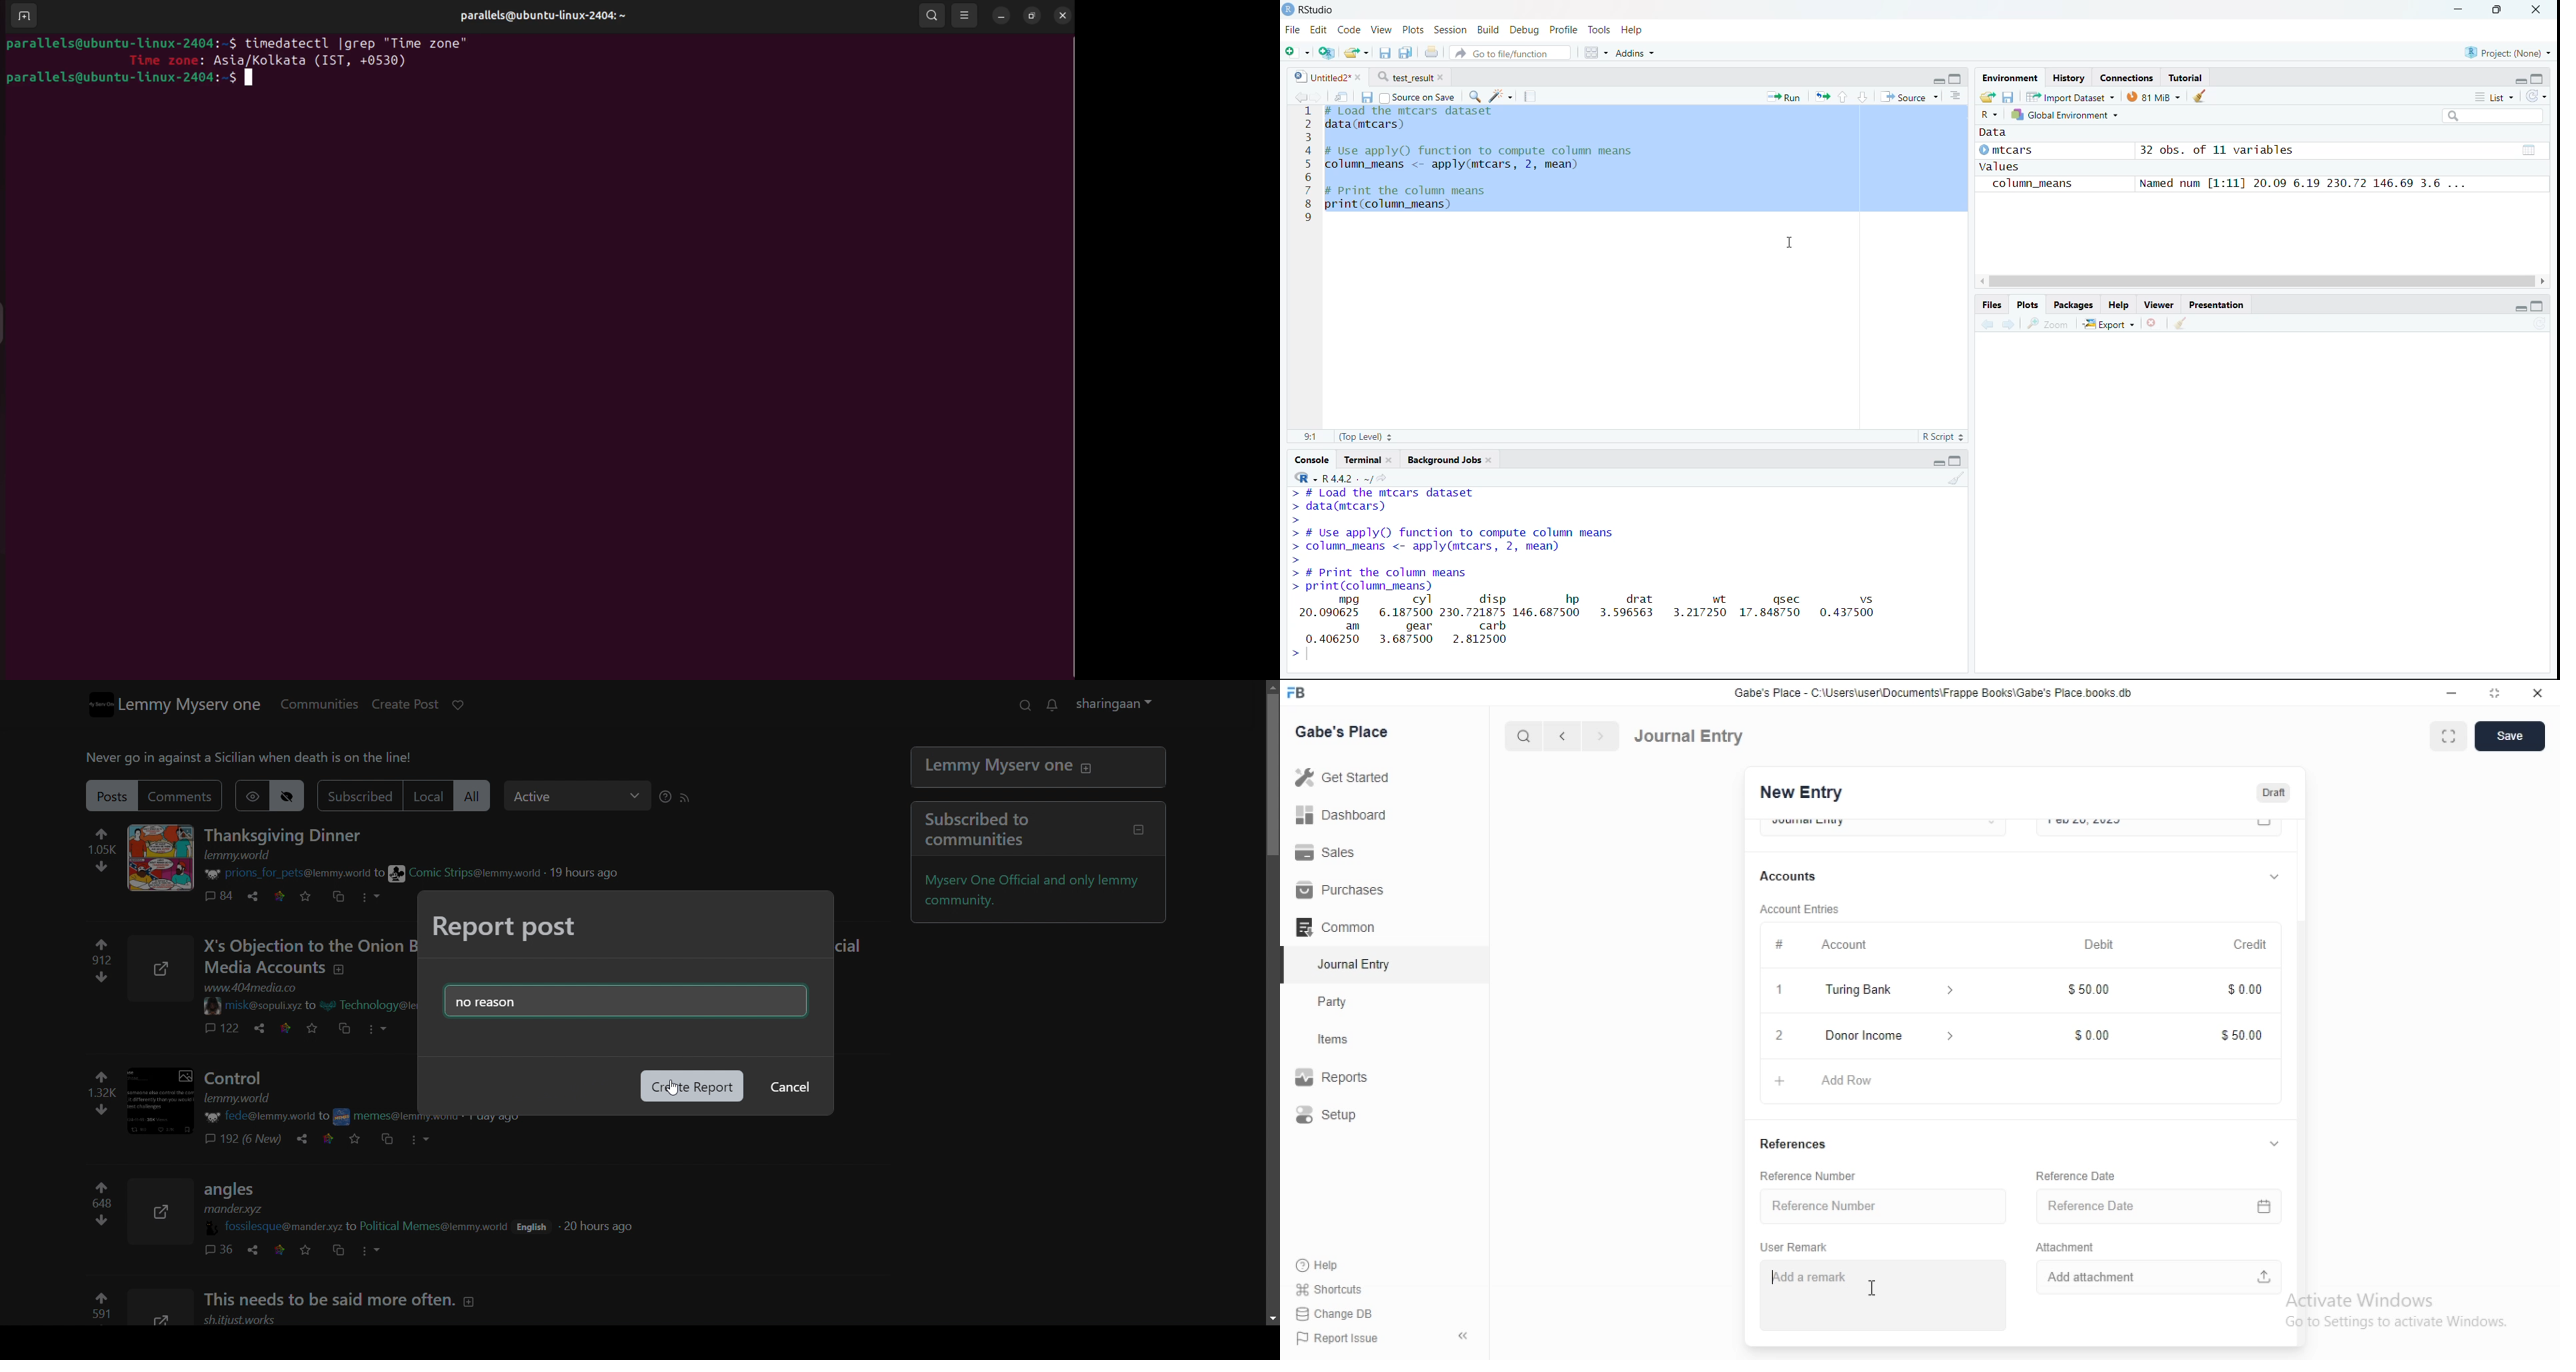  Describe the element at coordinates (1298, 52) in the screenshot. I see `New File` at that location.